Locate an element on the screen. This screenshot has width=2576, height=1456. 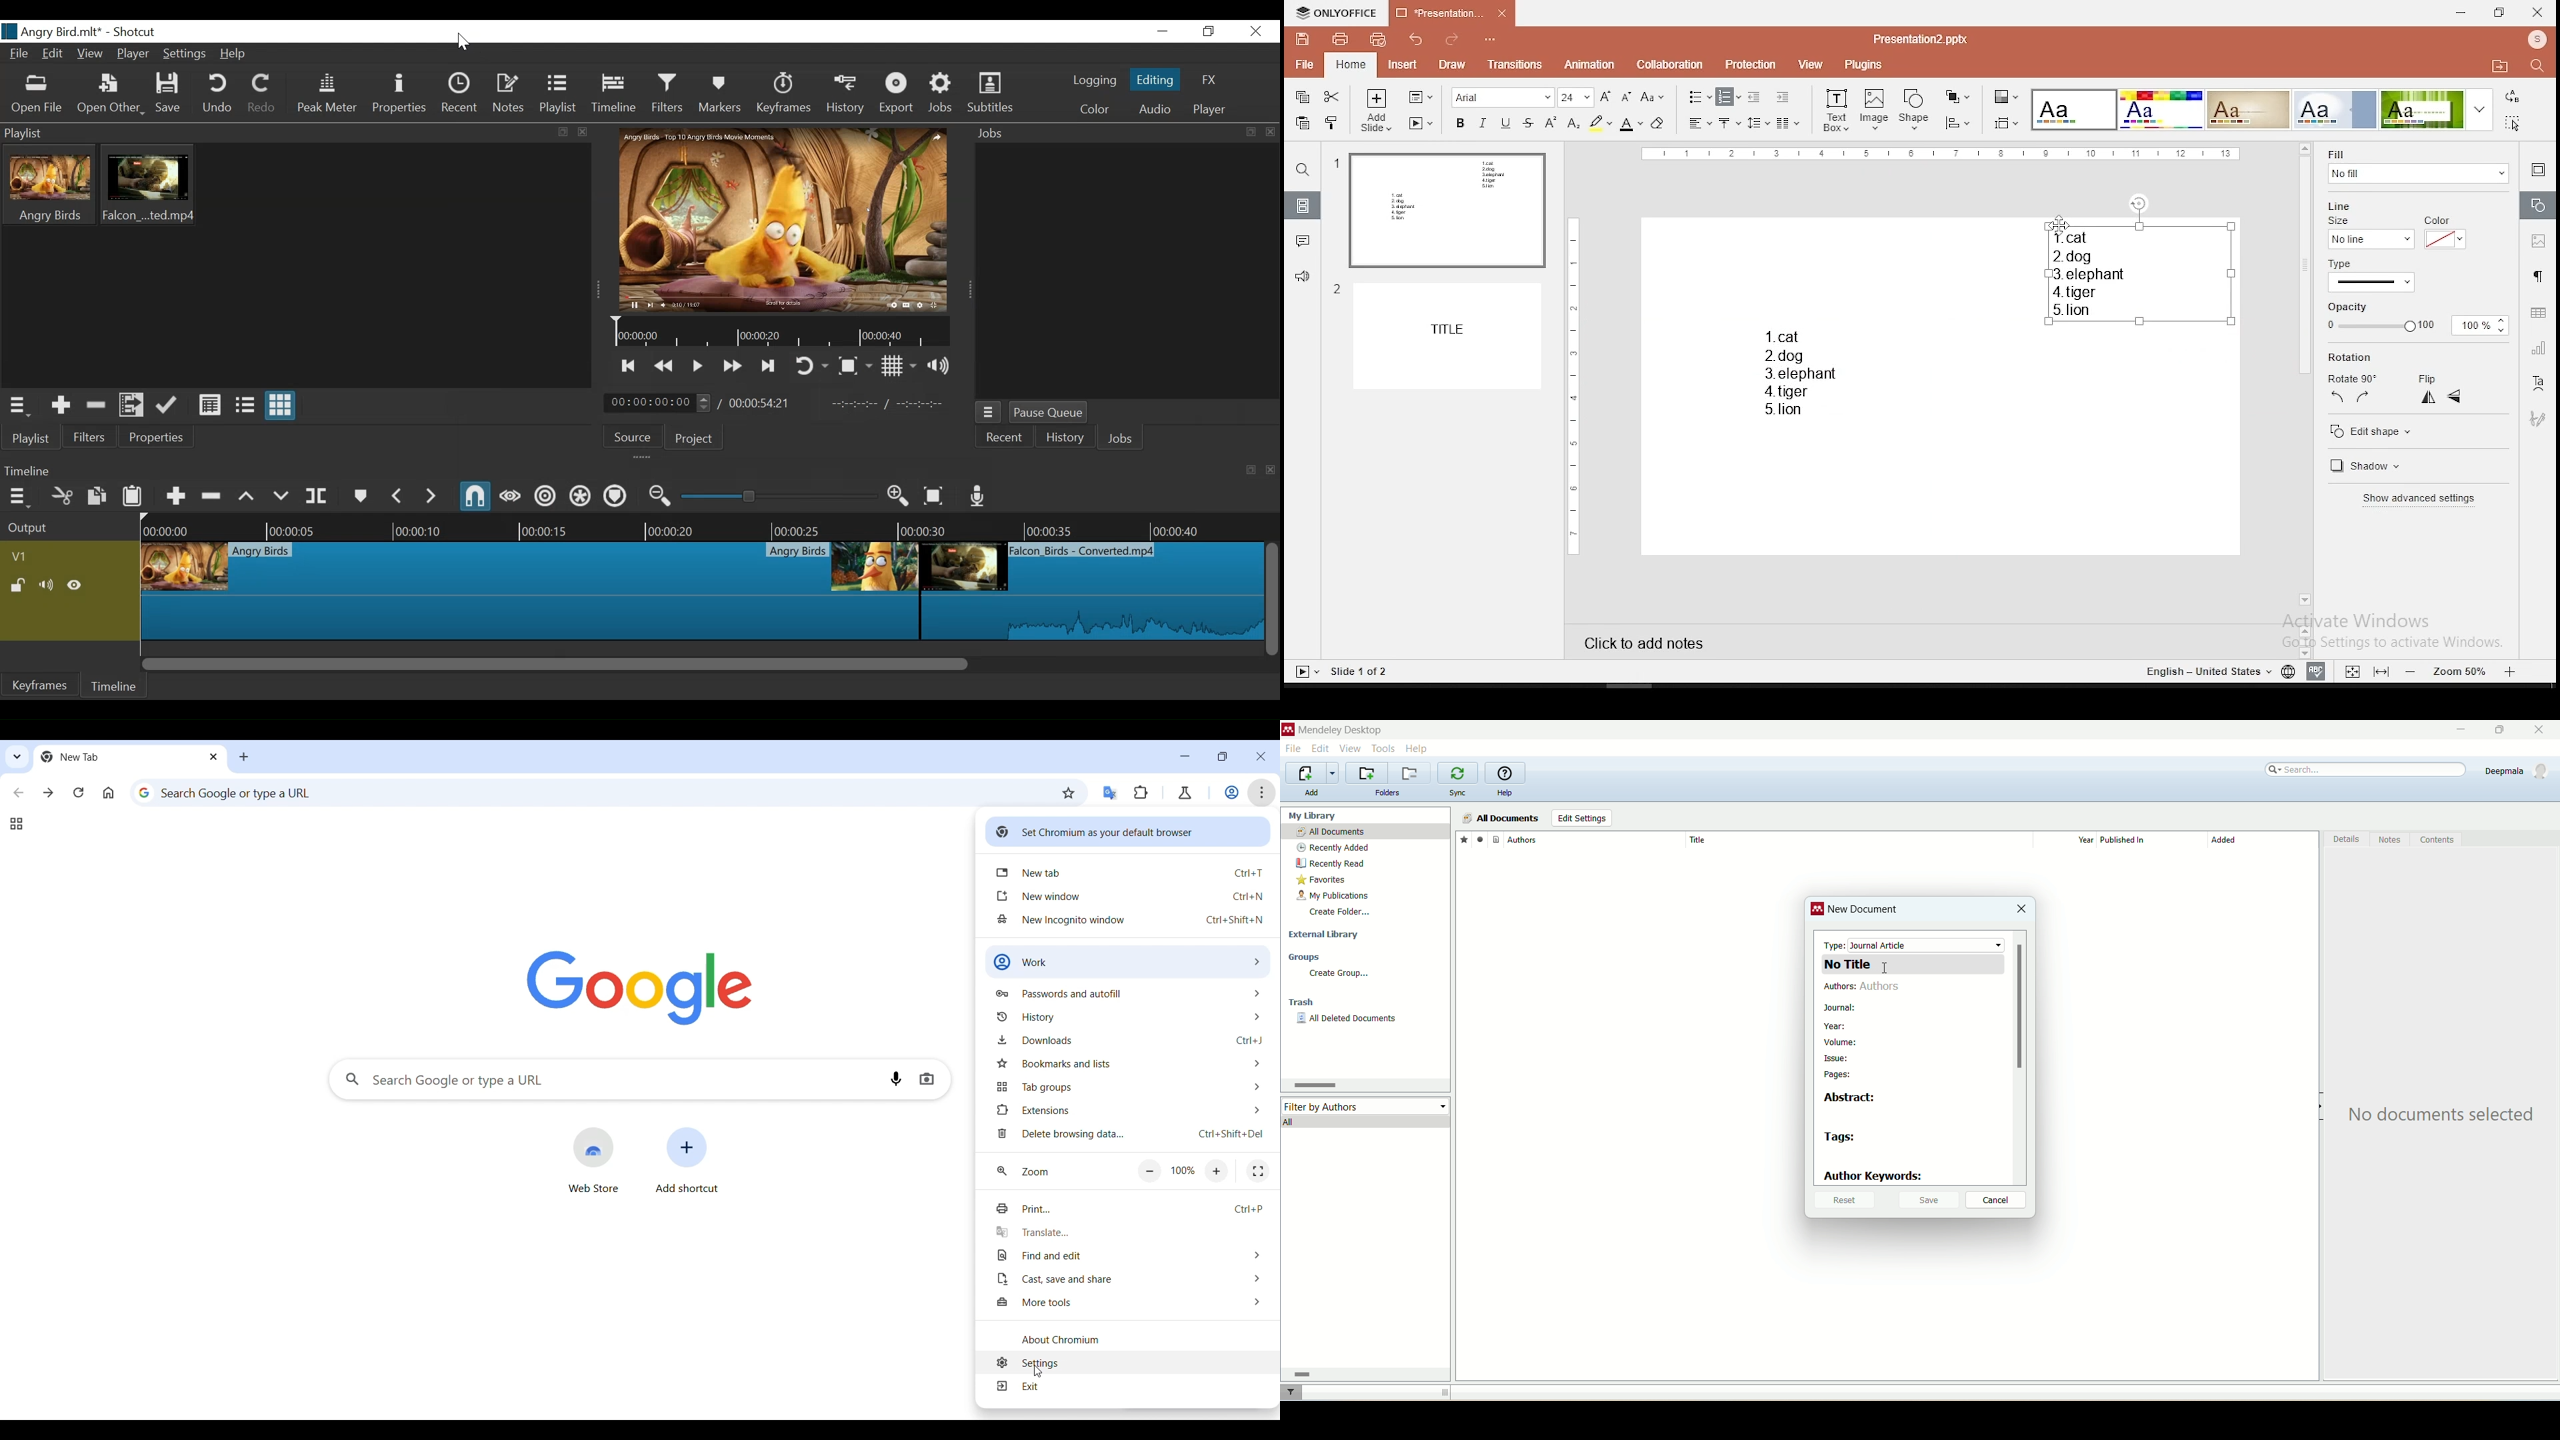
rotate 90 clockwise is located at coordinates (2362, 397).